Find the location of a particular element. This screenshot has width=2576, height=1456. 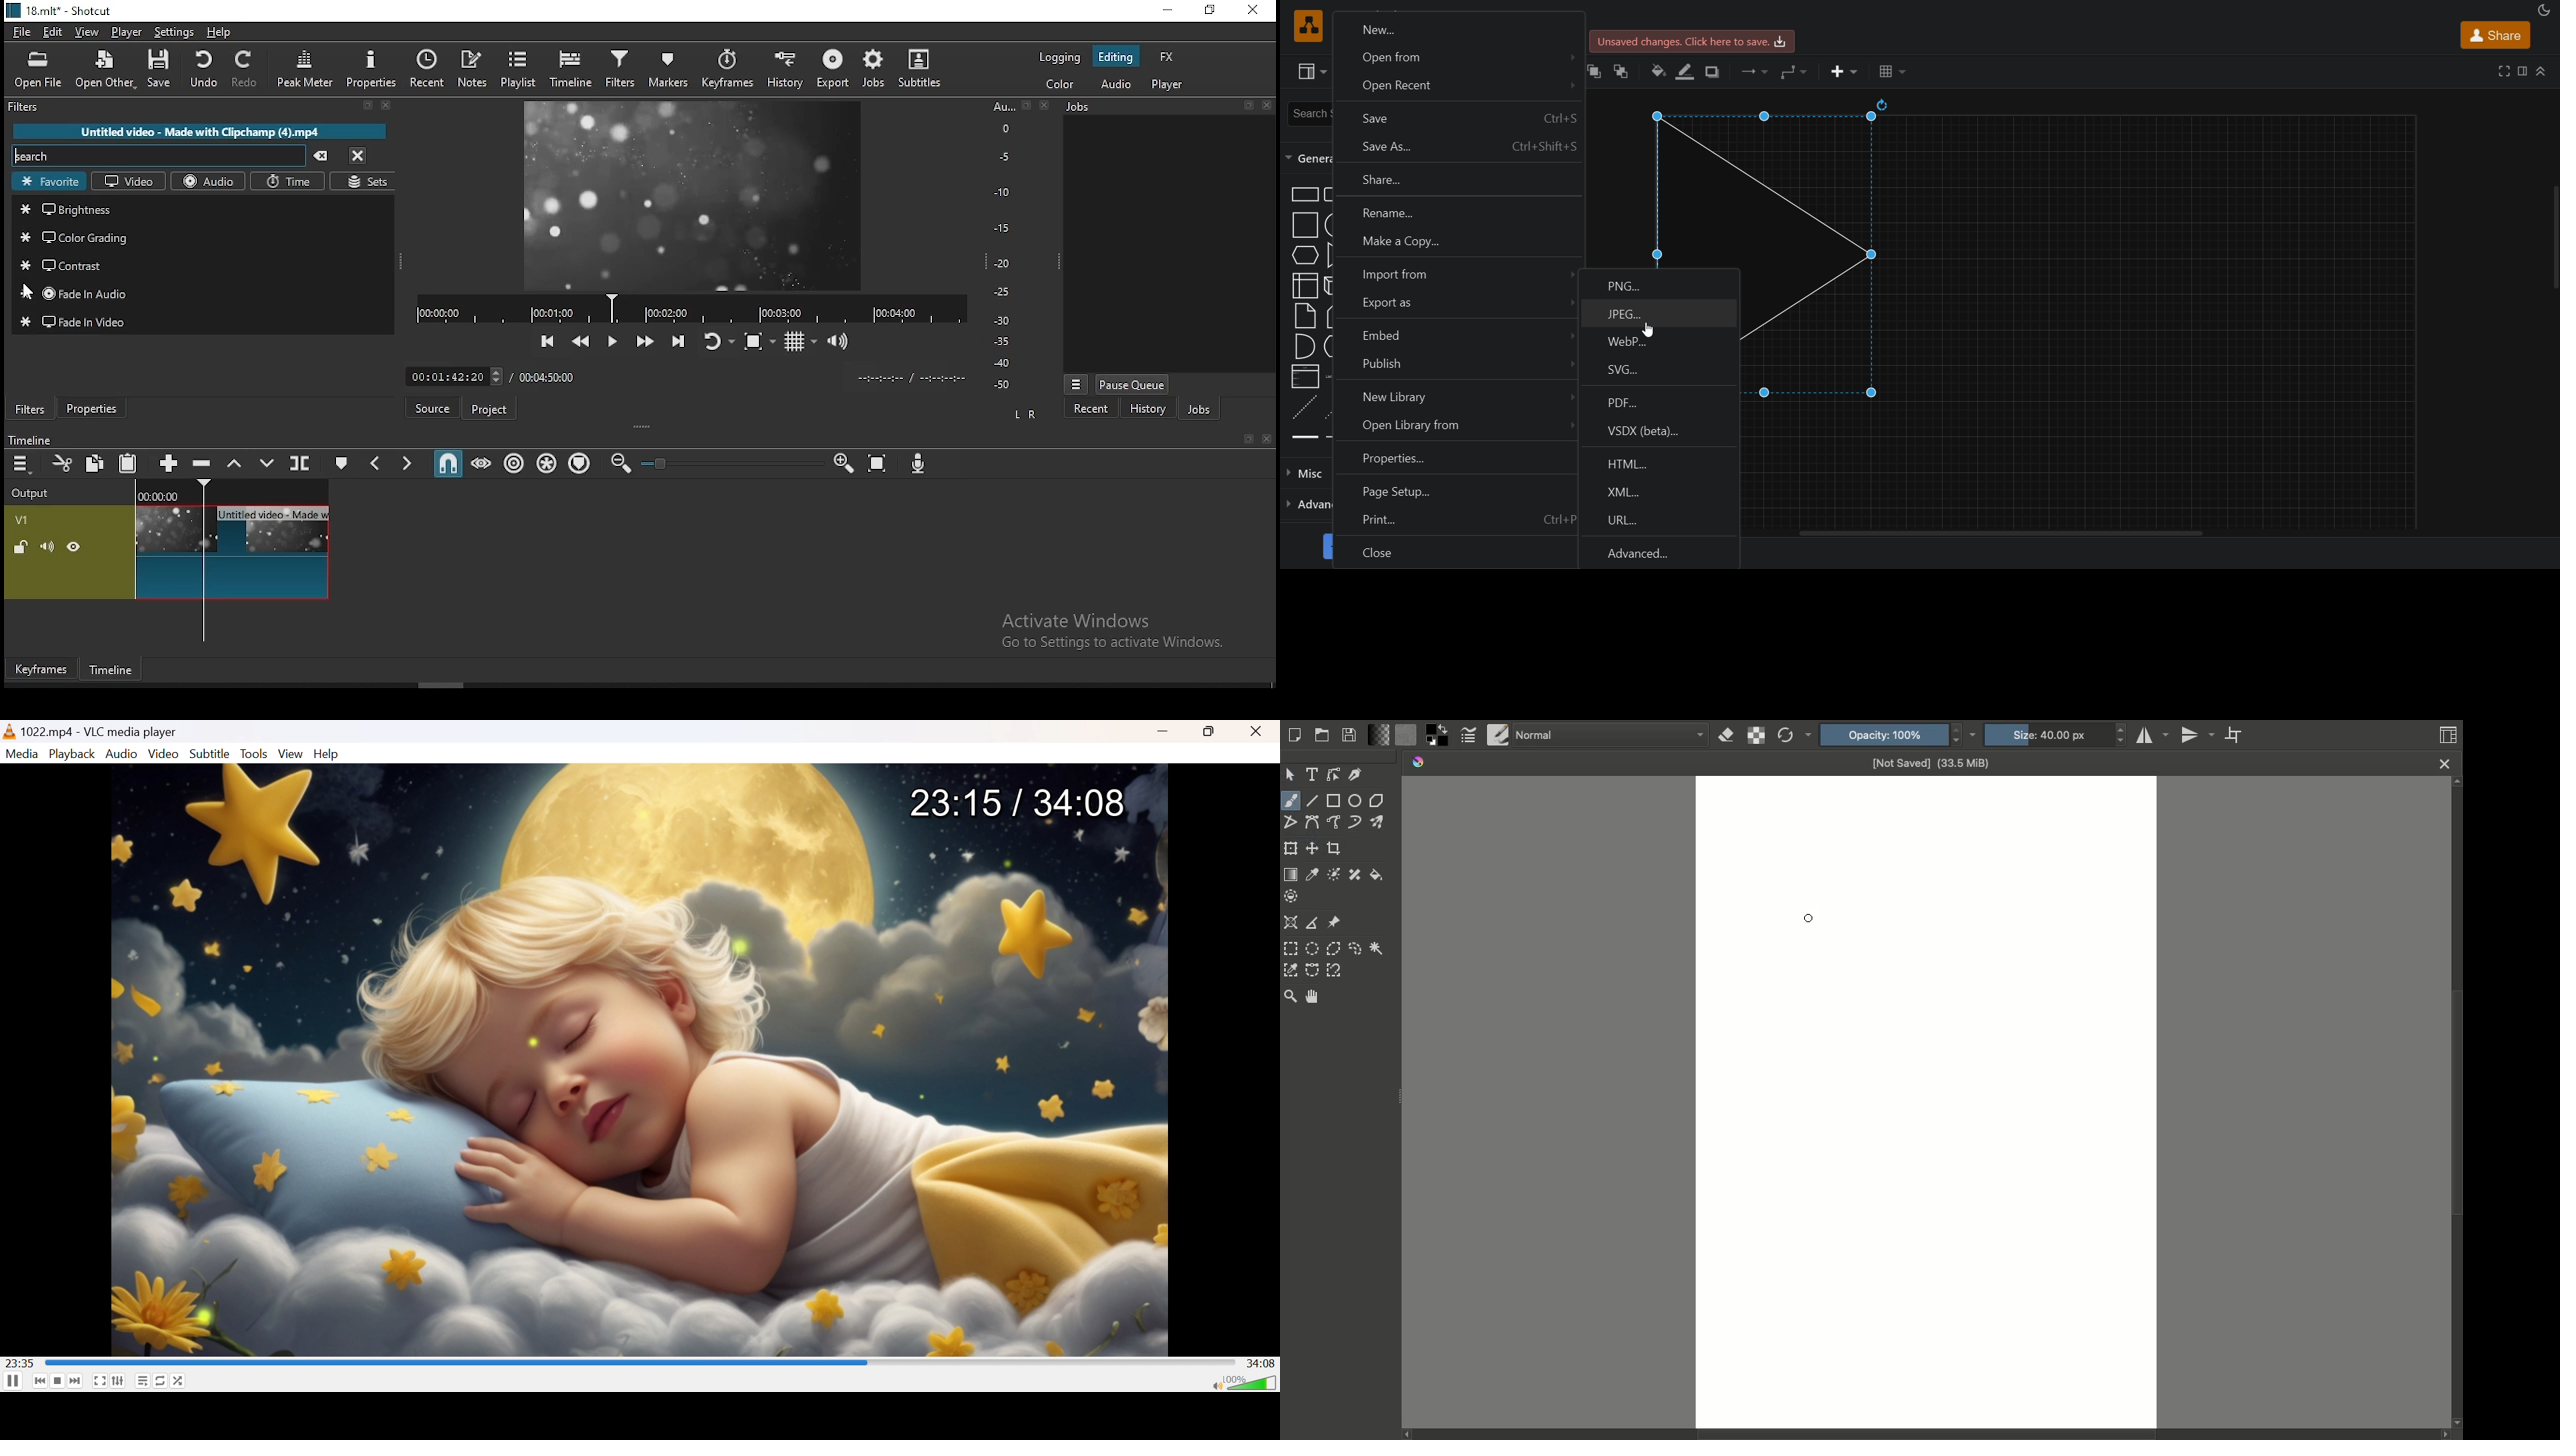

show volume control is located at coordinates (839, 340).